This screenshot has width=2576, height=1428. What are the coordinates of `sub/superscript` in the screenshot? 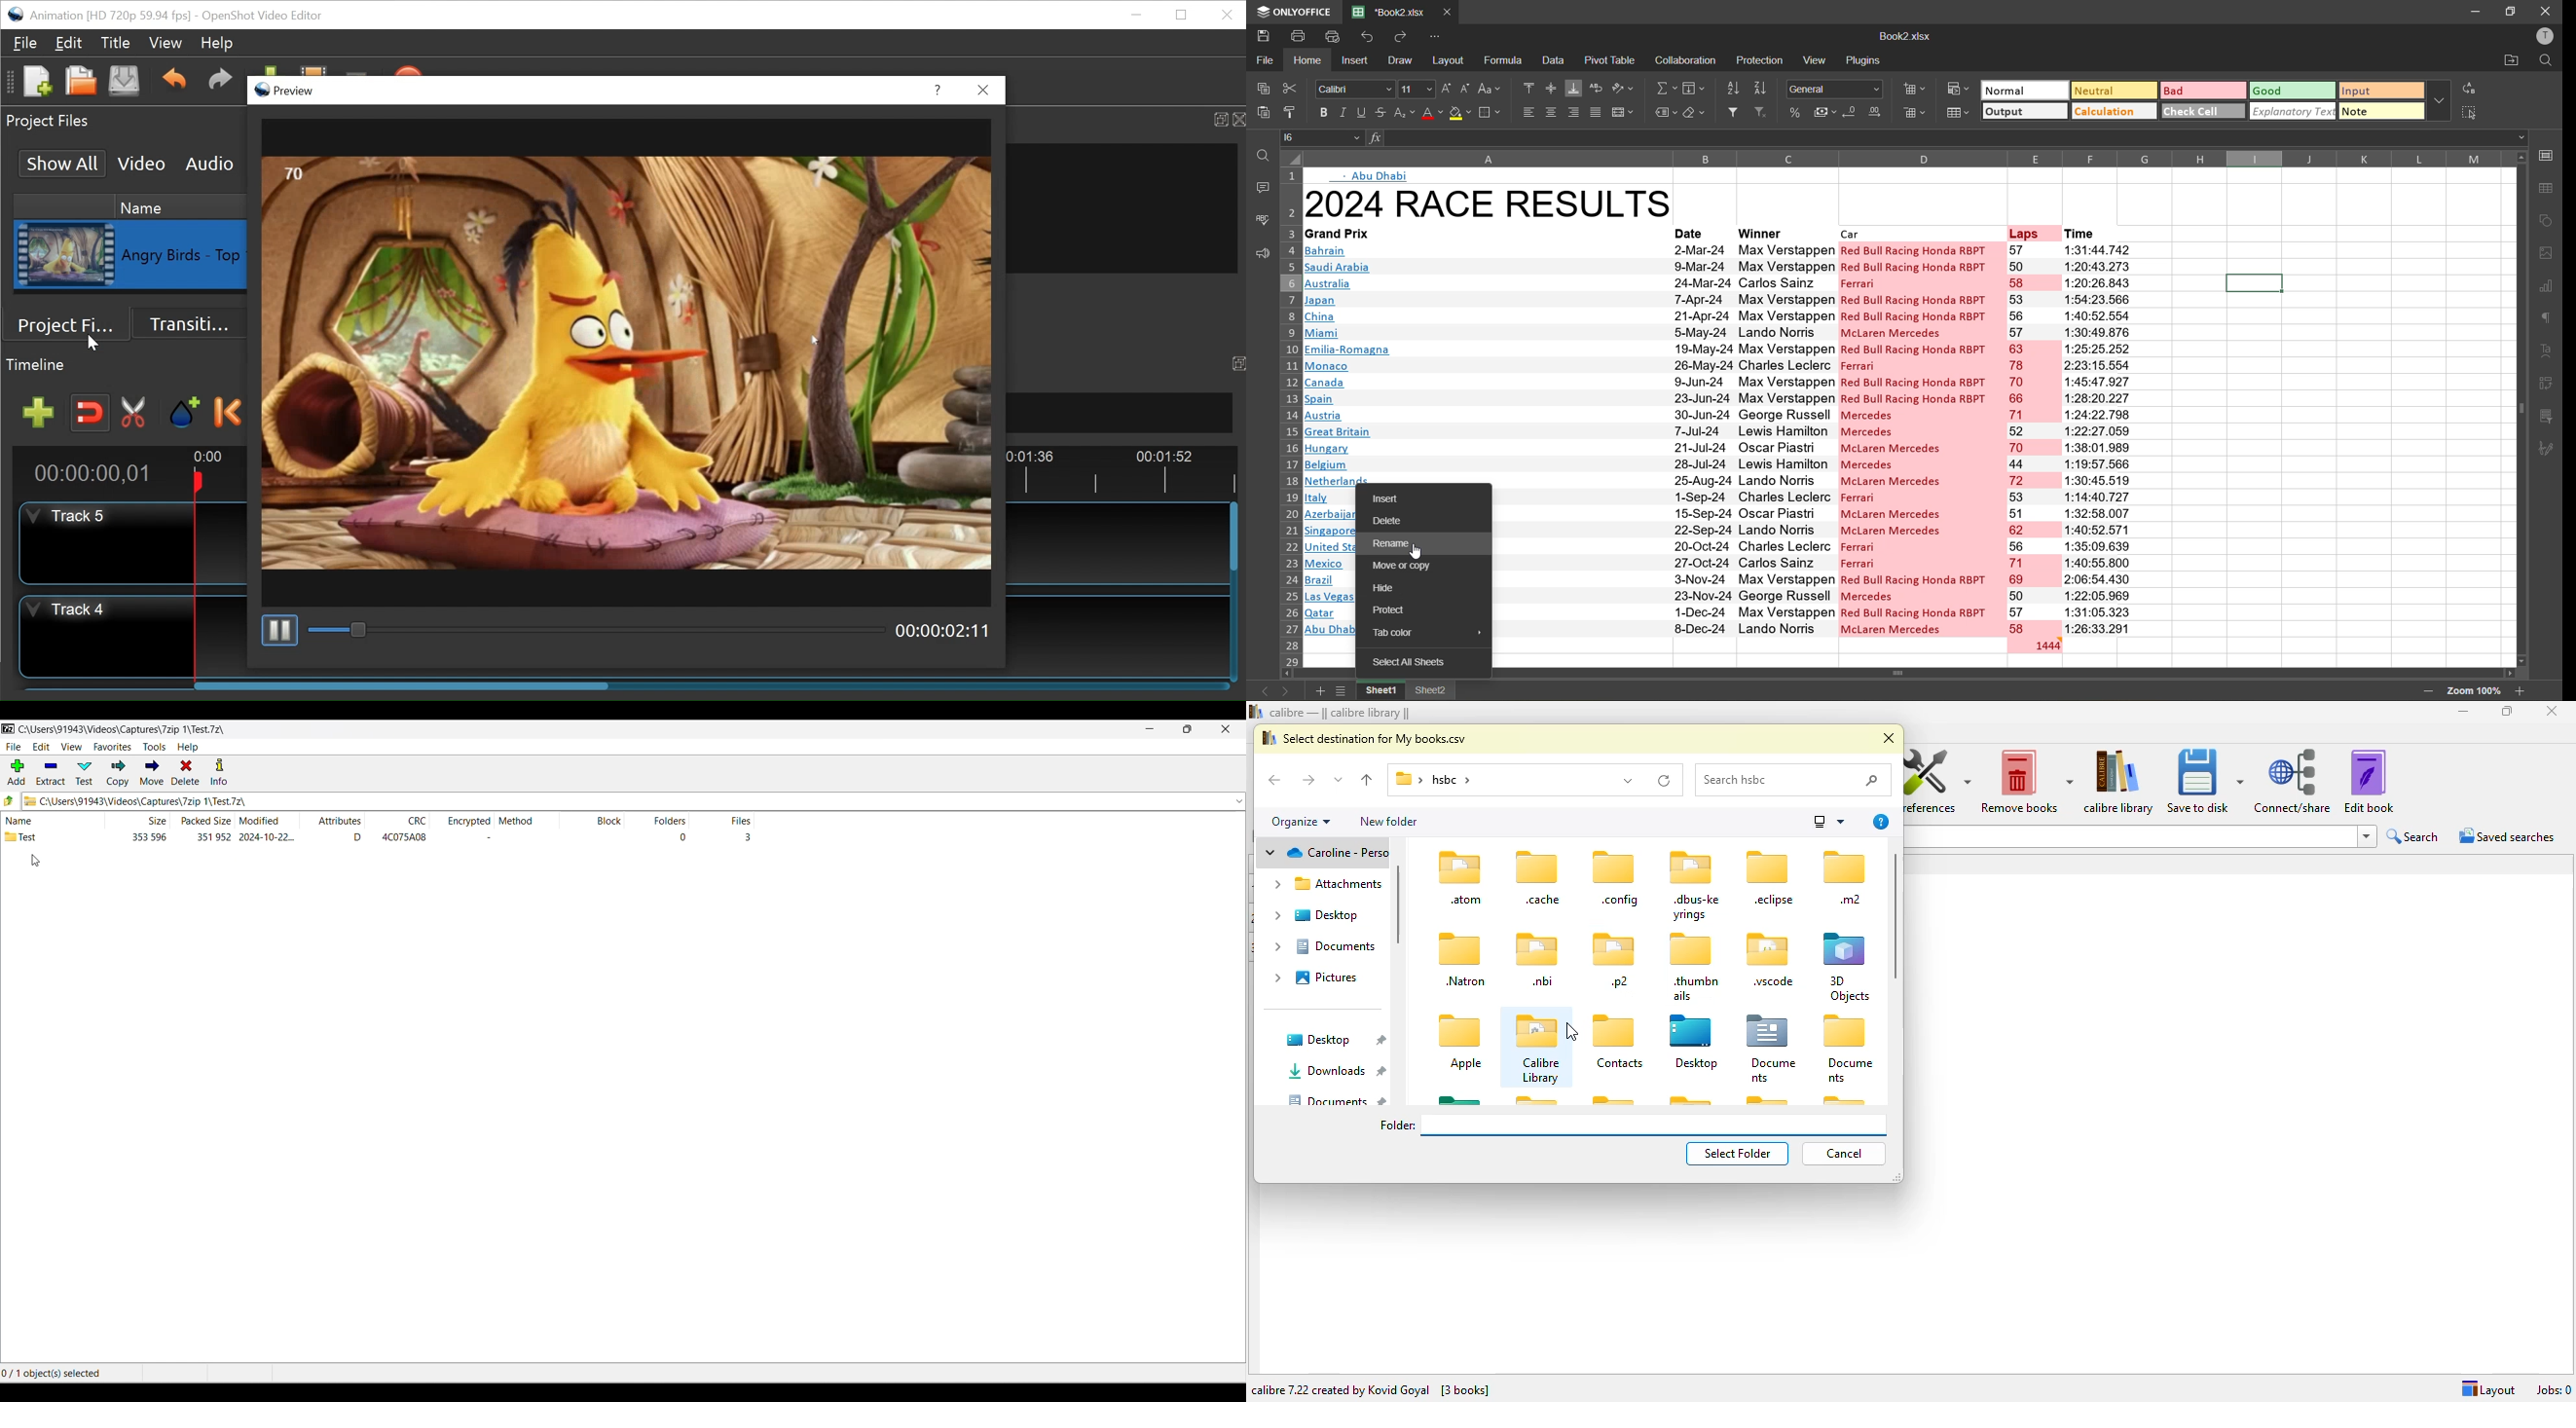 It's located at (1403, 114).